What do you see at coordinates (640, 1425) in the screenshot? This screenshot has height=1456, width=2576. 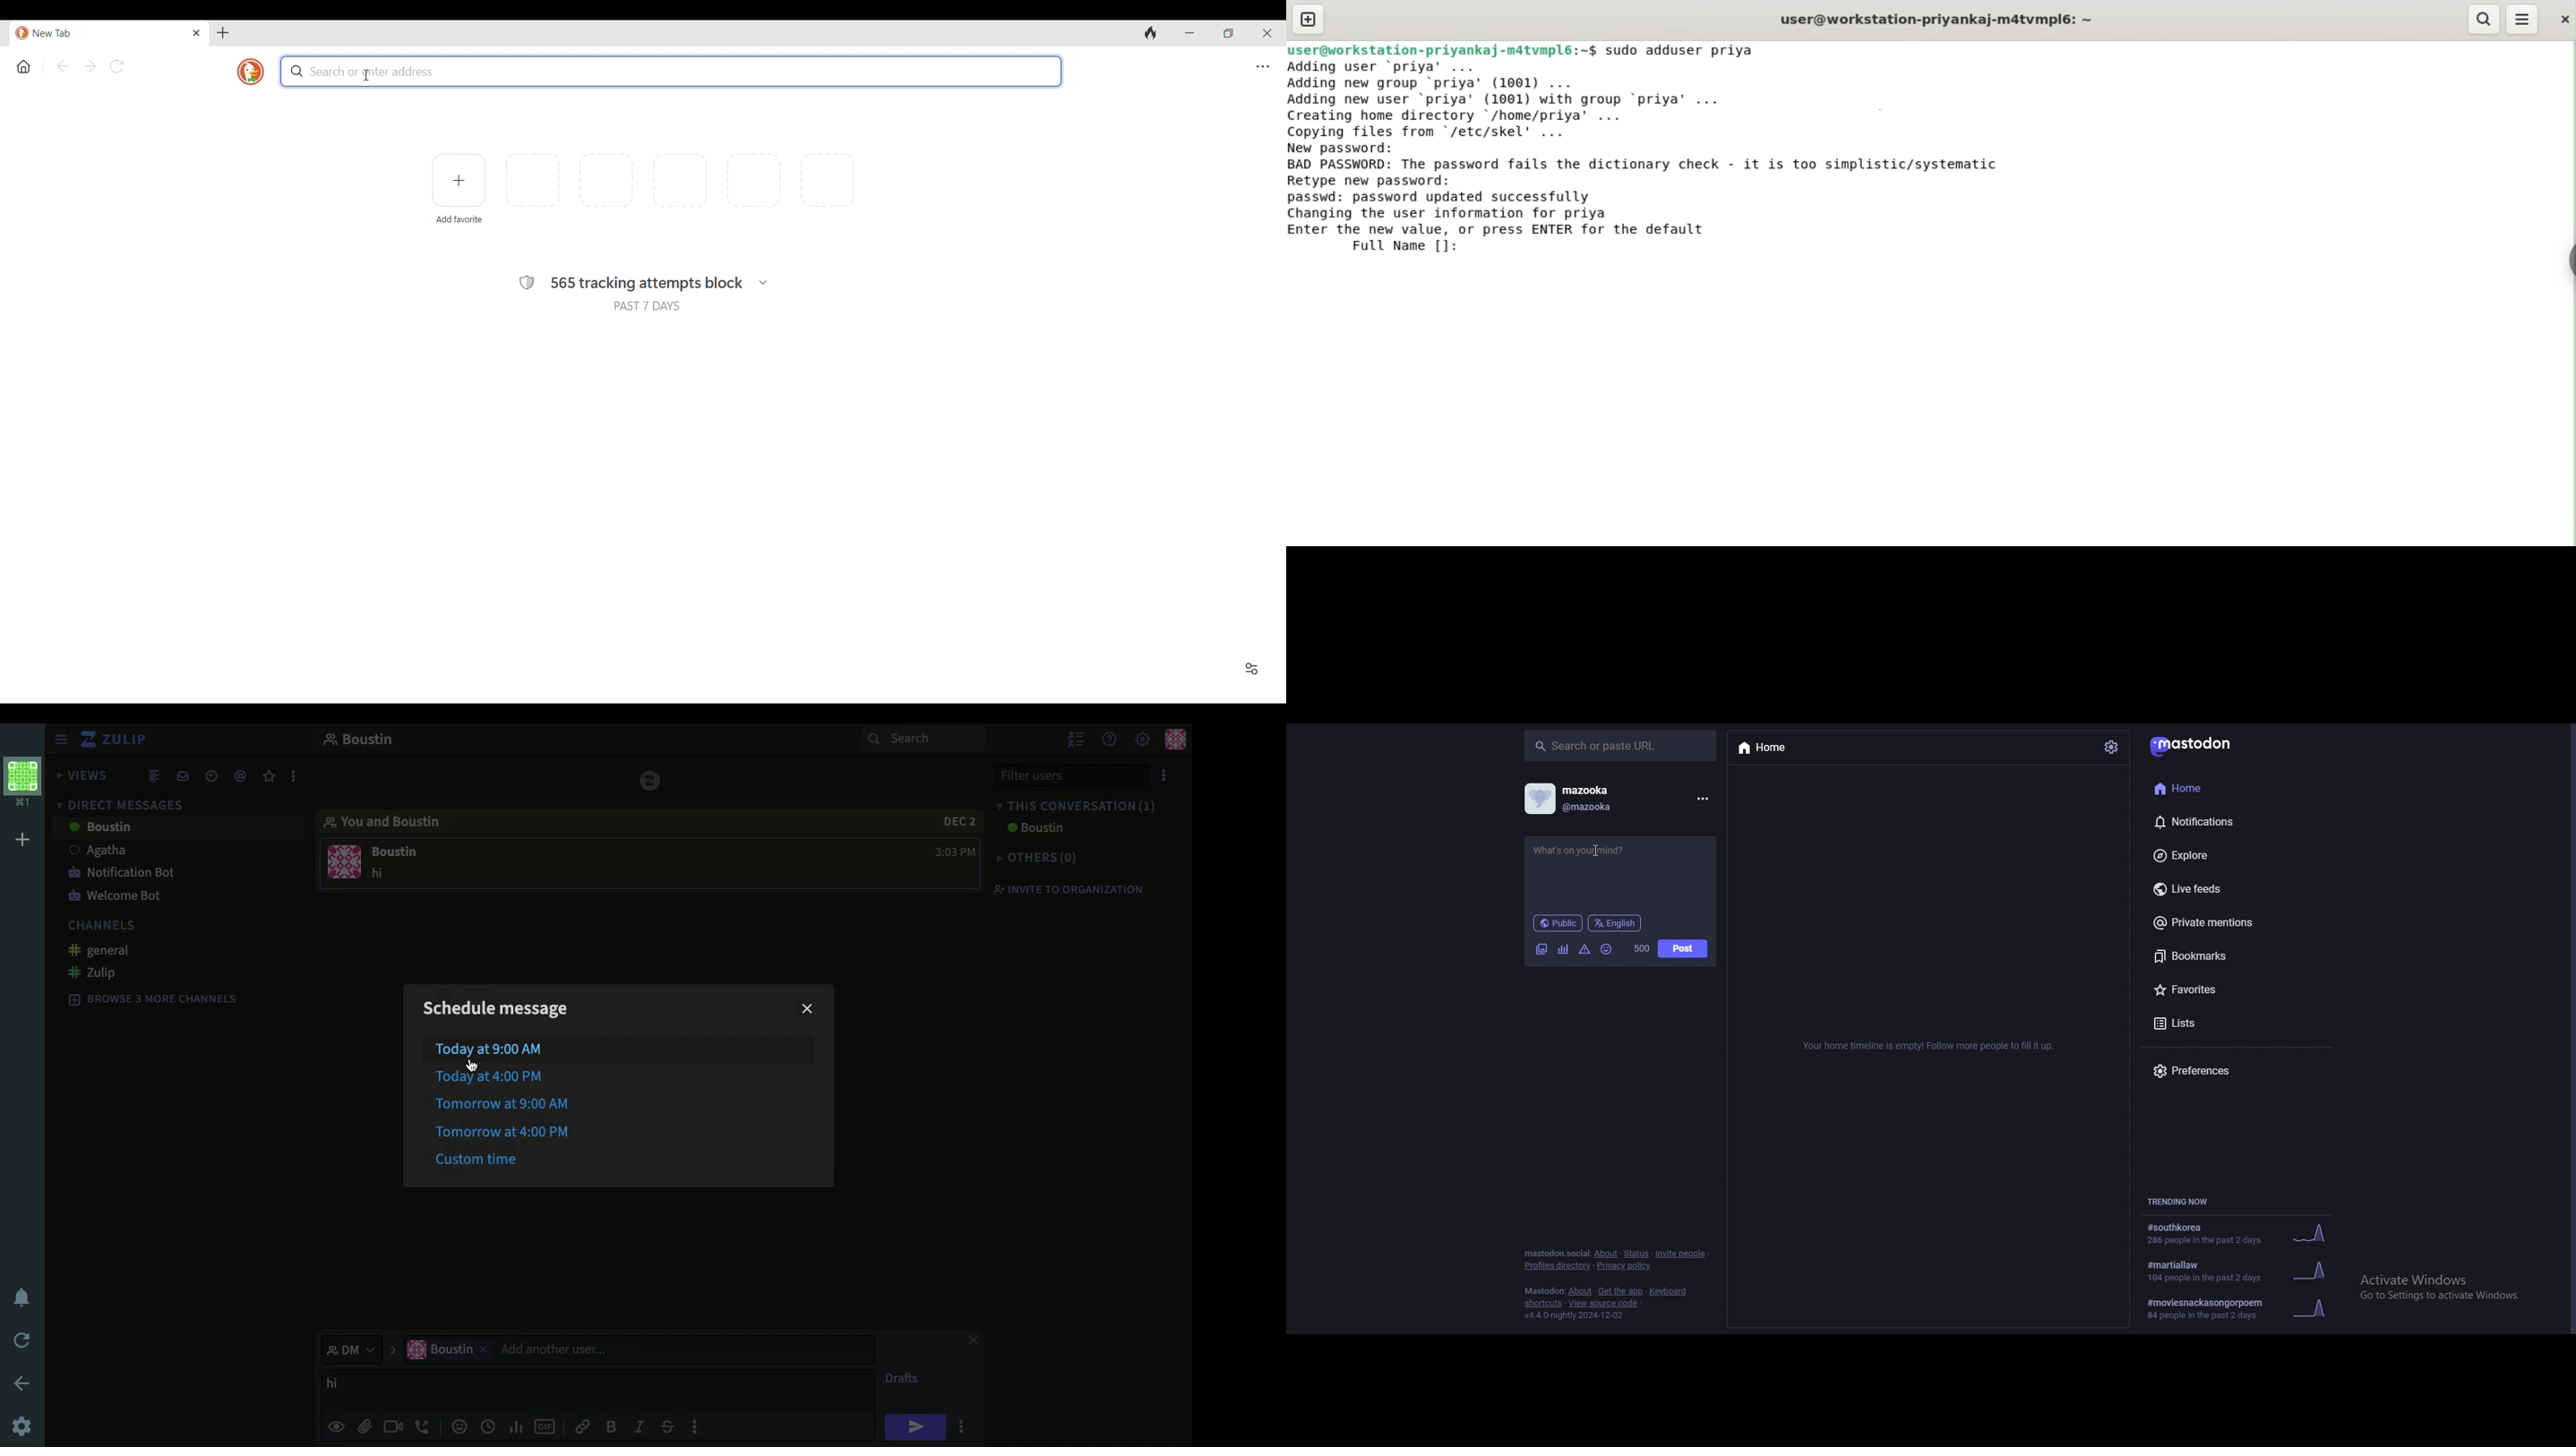 I see `italics` at bounding box center [640, 1425].